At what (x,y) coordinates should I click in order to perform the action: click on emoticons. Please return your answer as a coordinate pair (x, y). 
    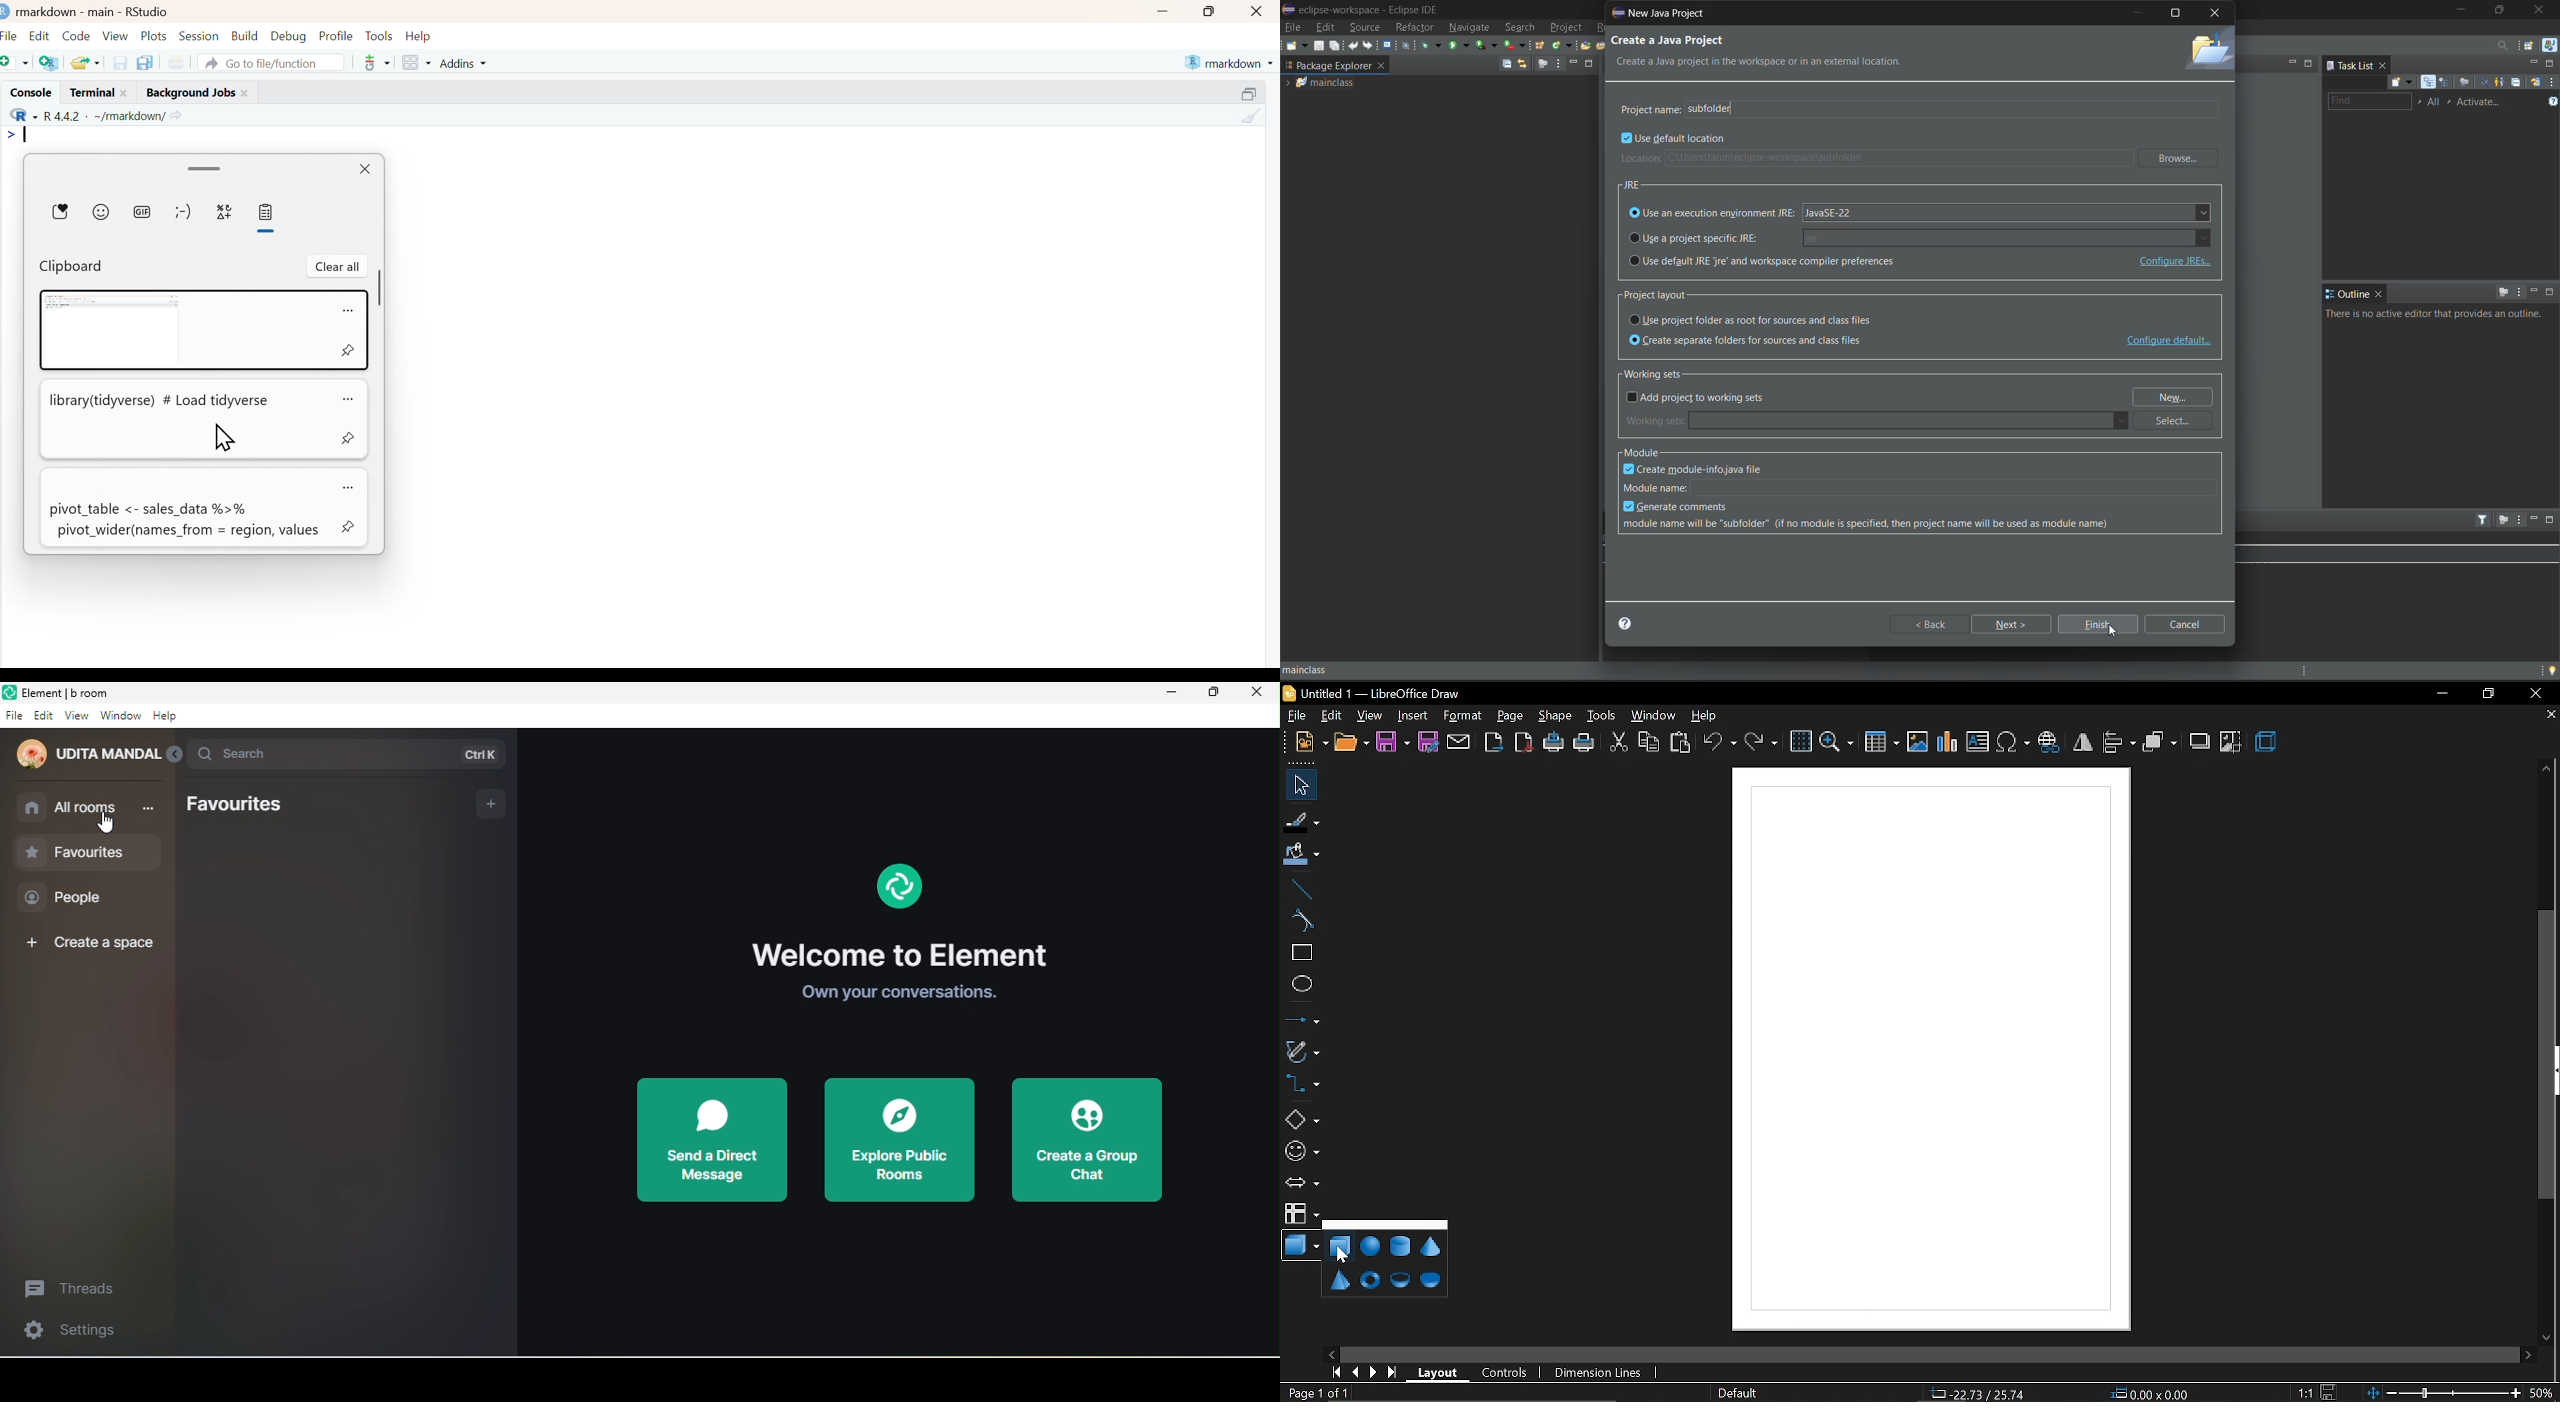
    Looking at the image, I should click on (186, 213).